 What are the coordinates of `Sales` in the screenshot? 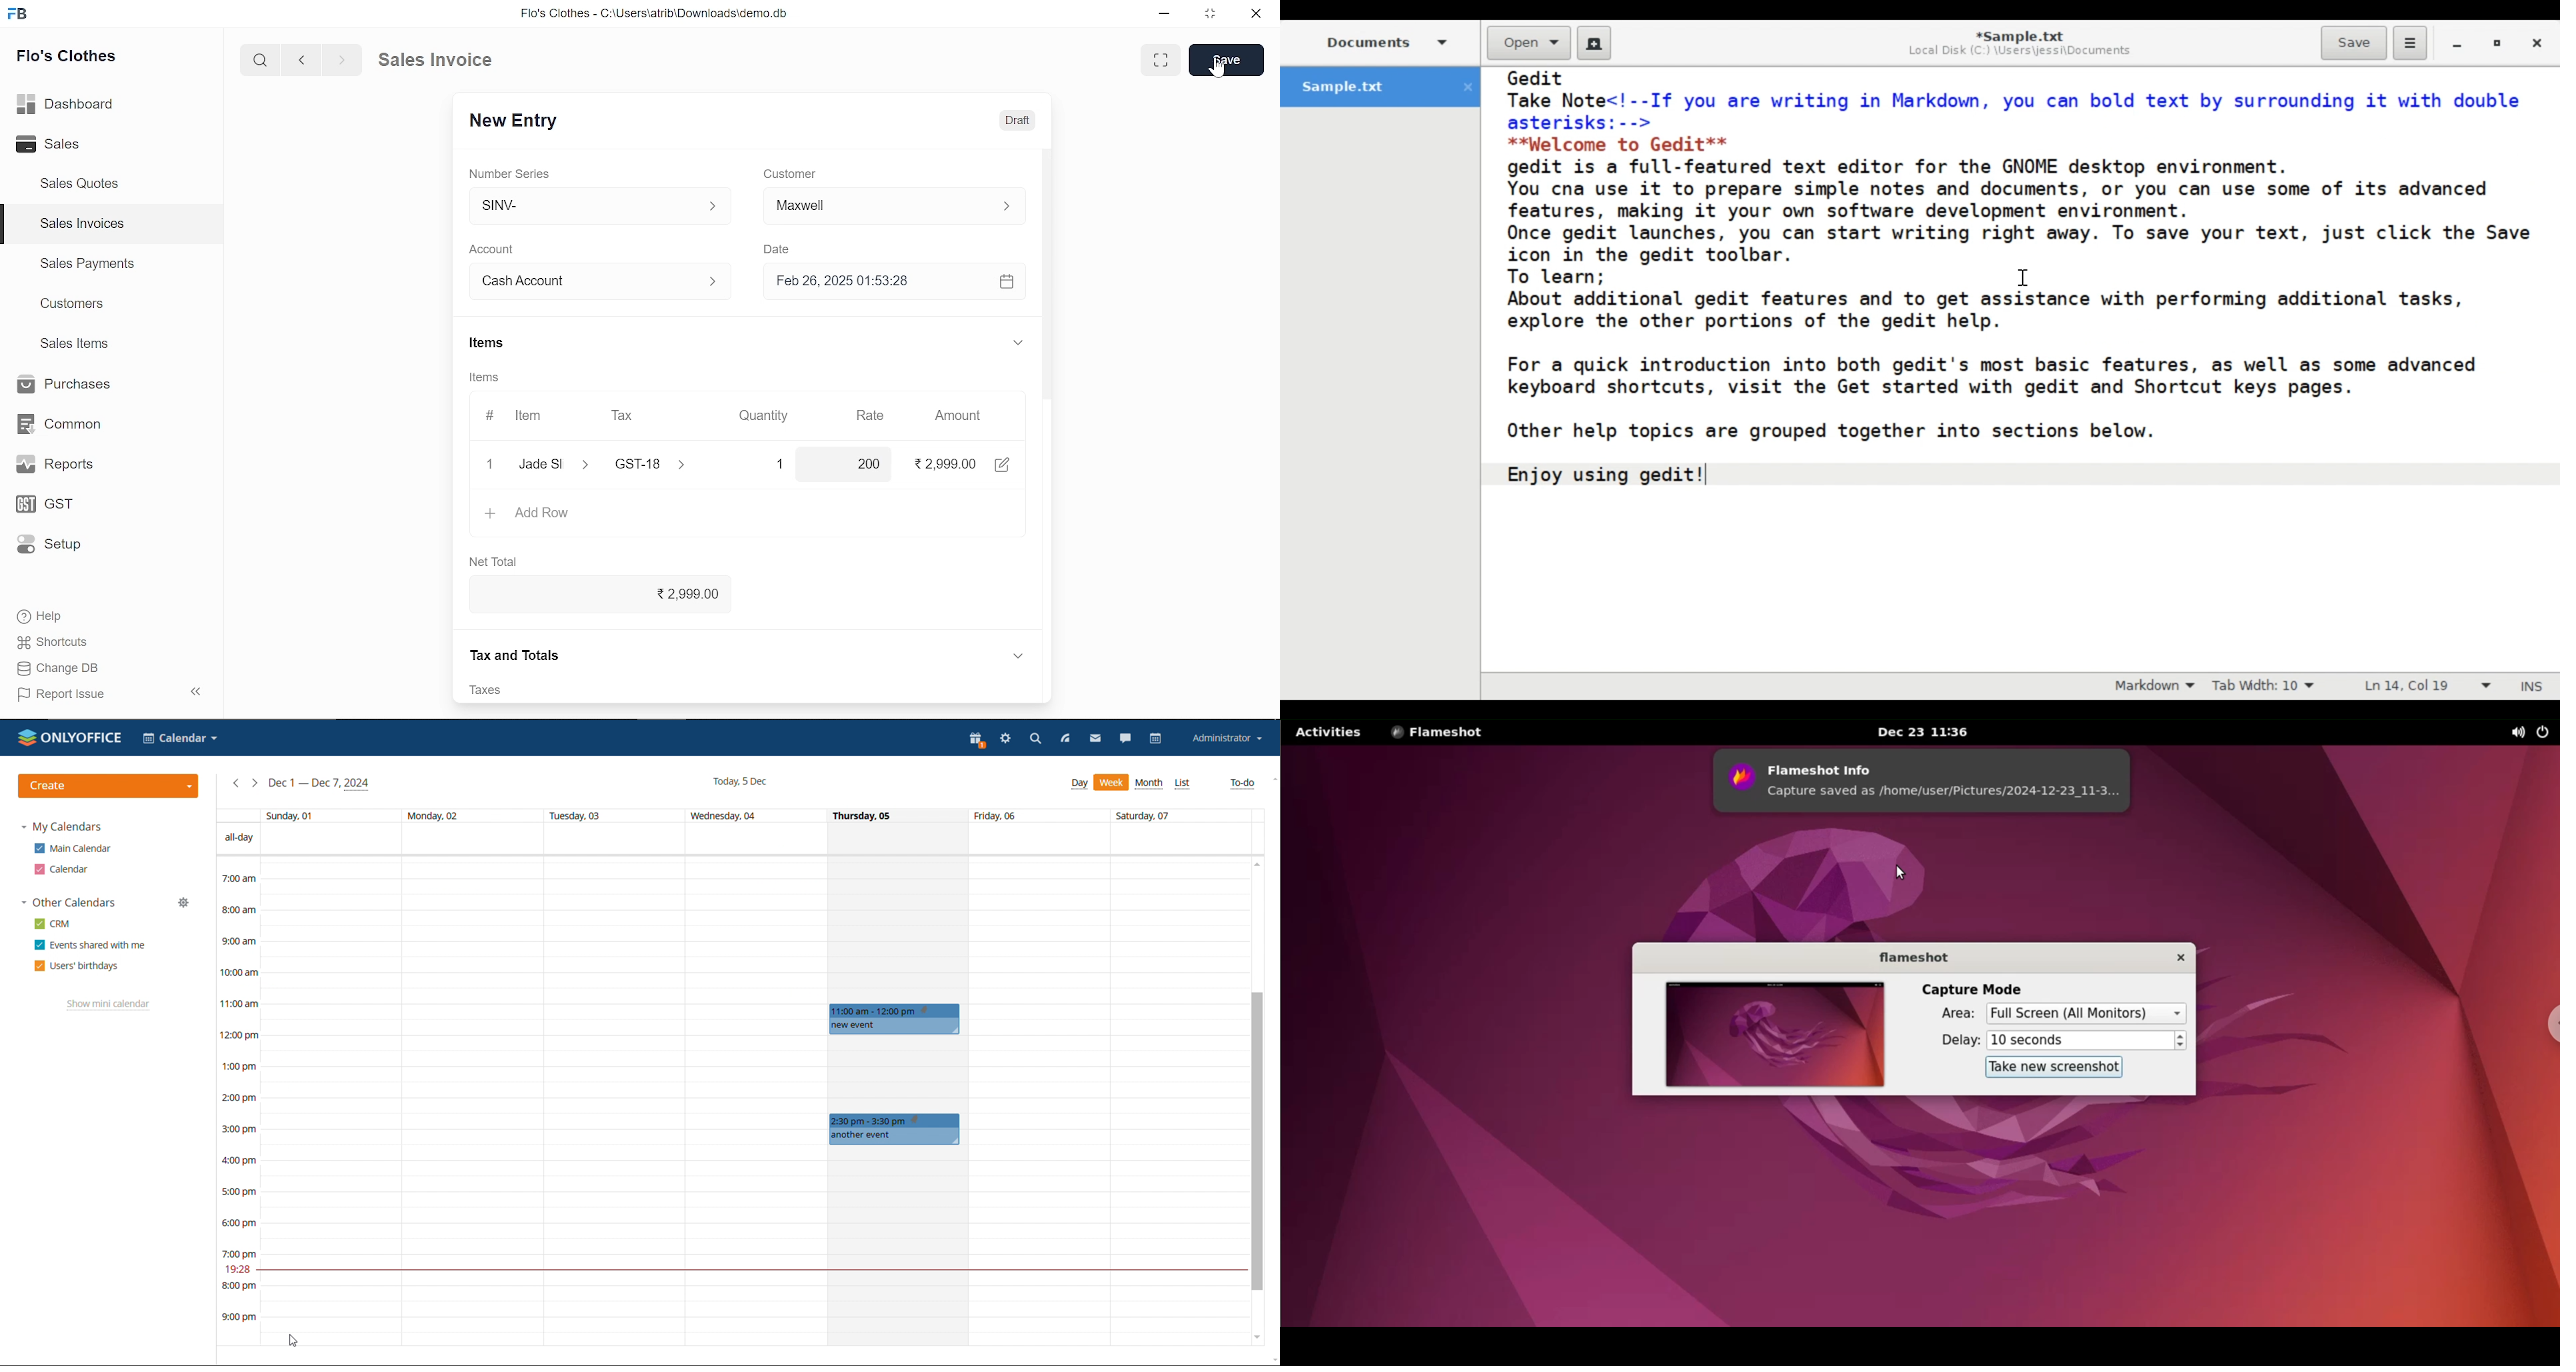 It's located at (70, 145).